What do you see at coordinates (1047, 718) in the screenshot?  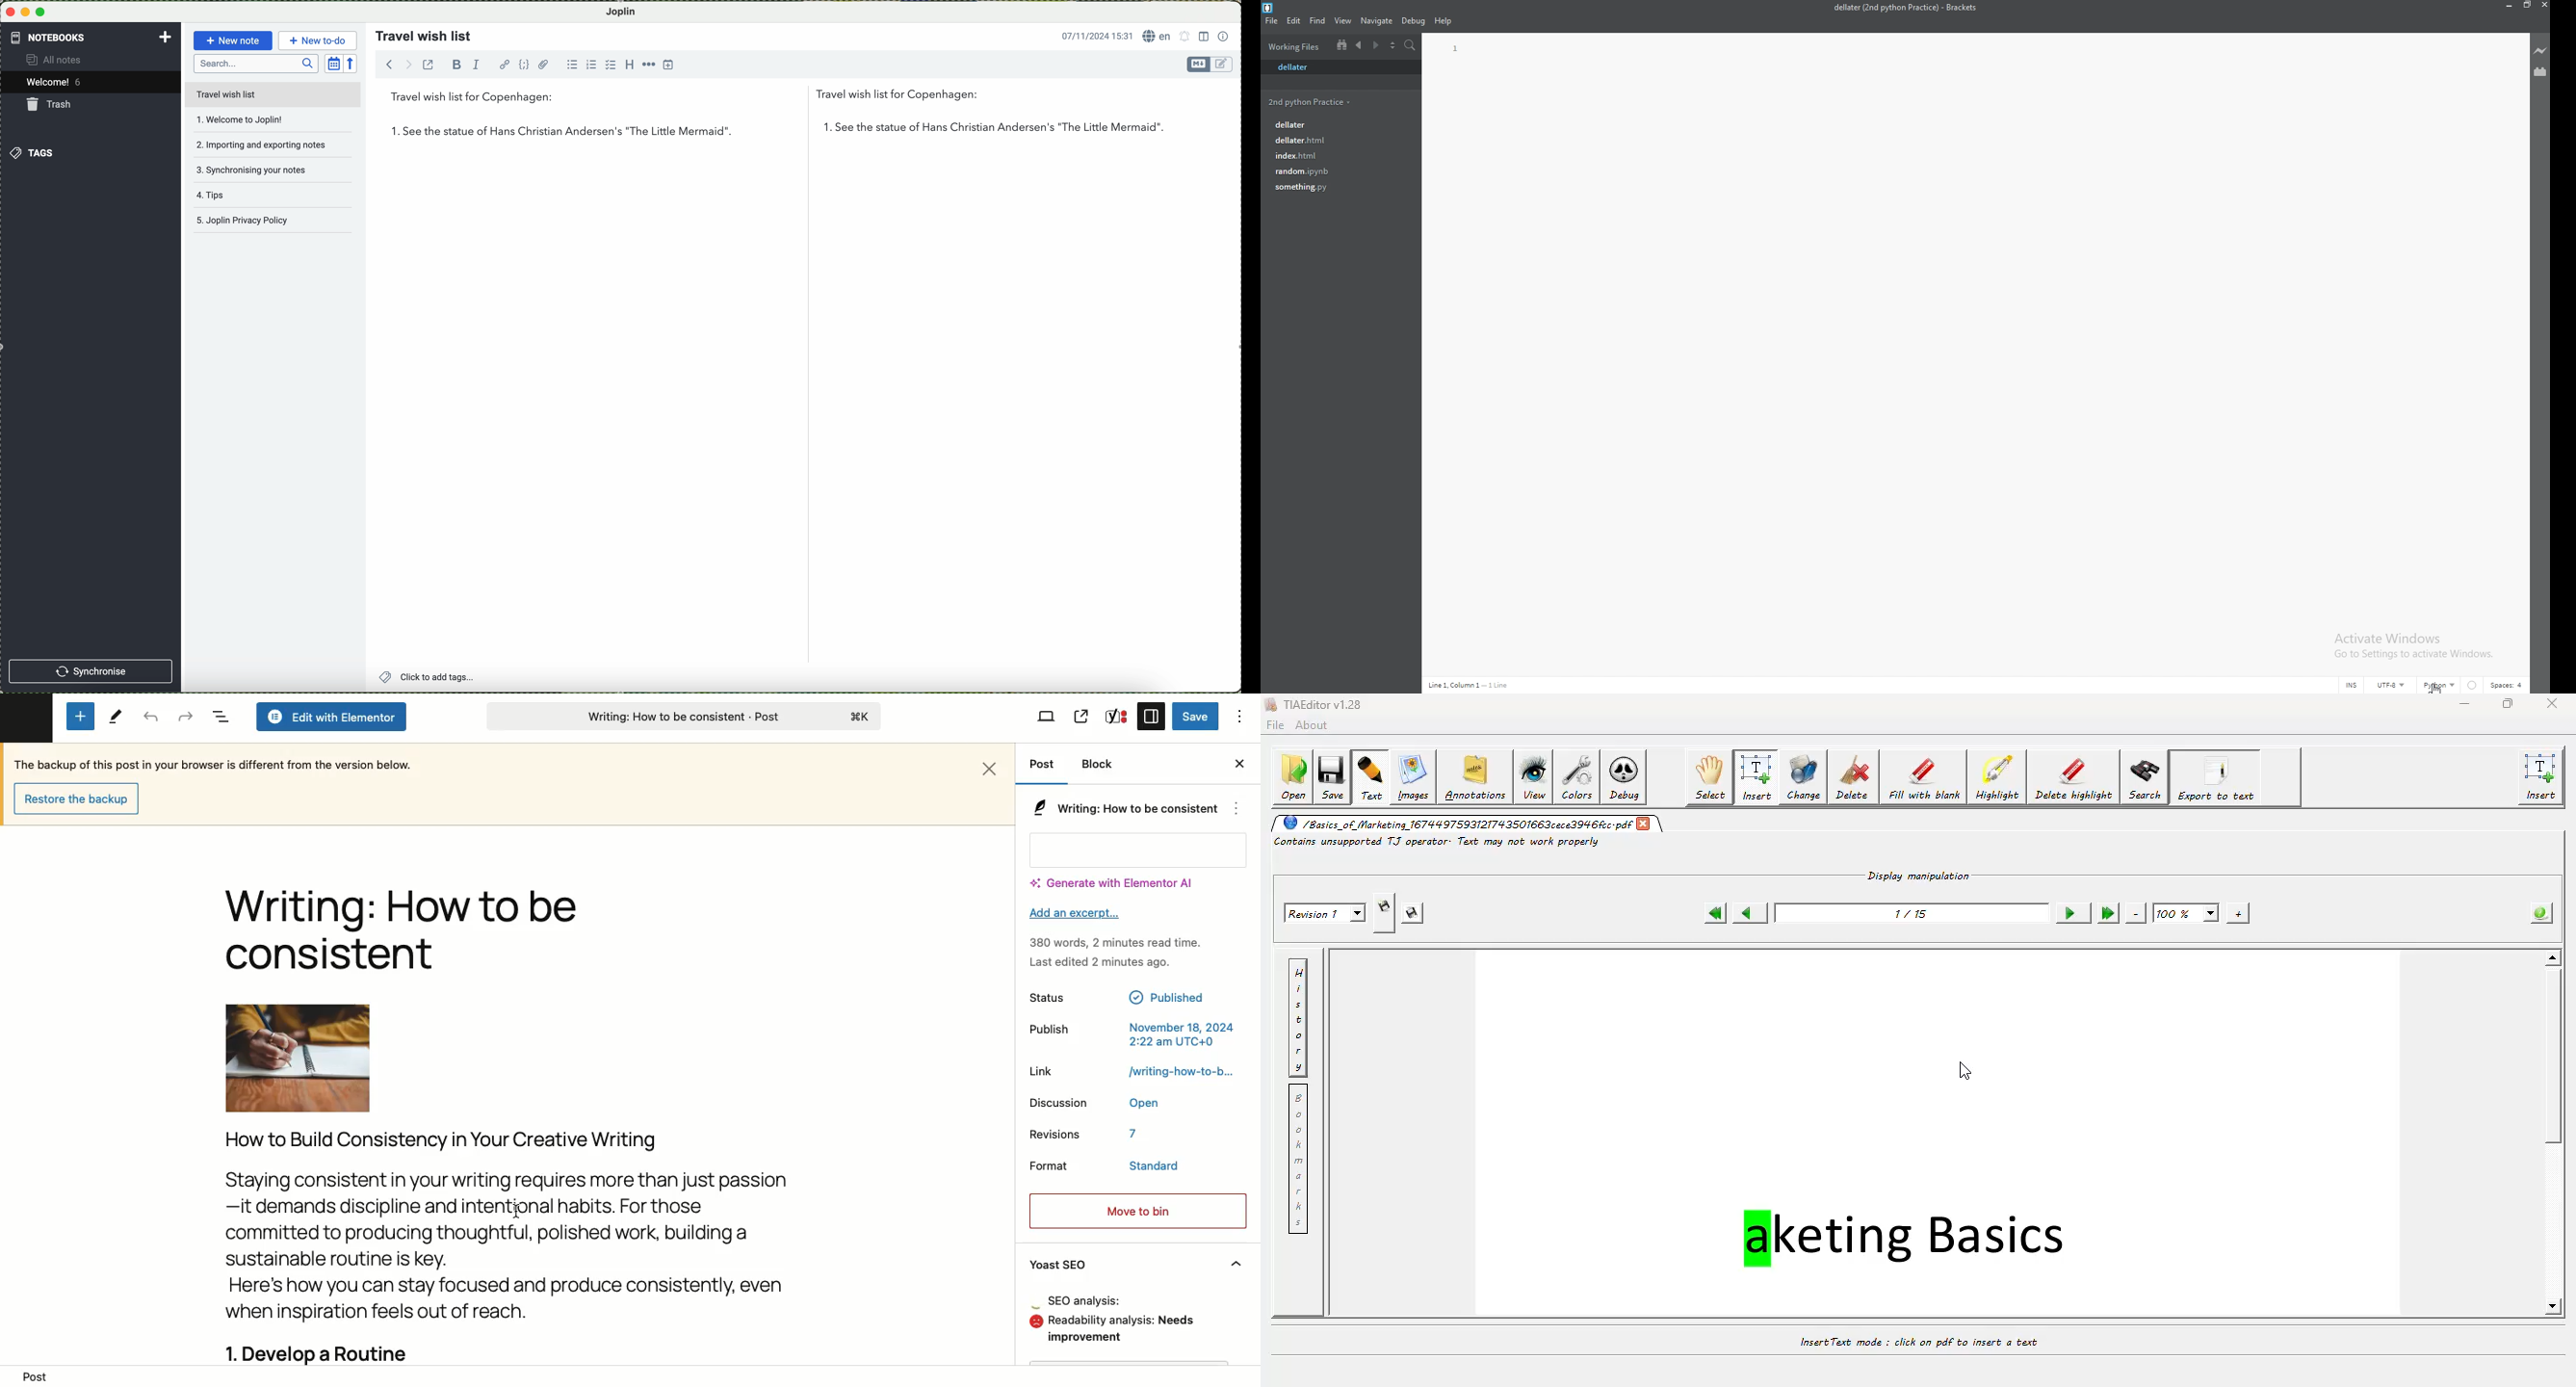 I see `View` at bounding box center [1047, 718].